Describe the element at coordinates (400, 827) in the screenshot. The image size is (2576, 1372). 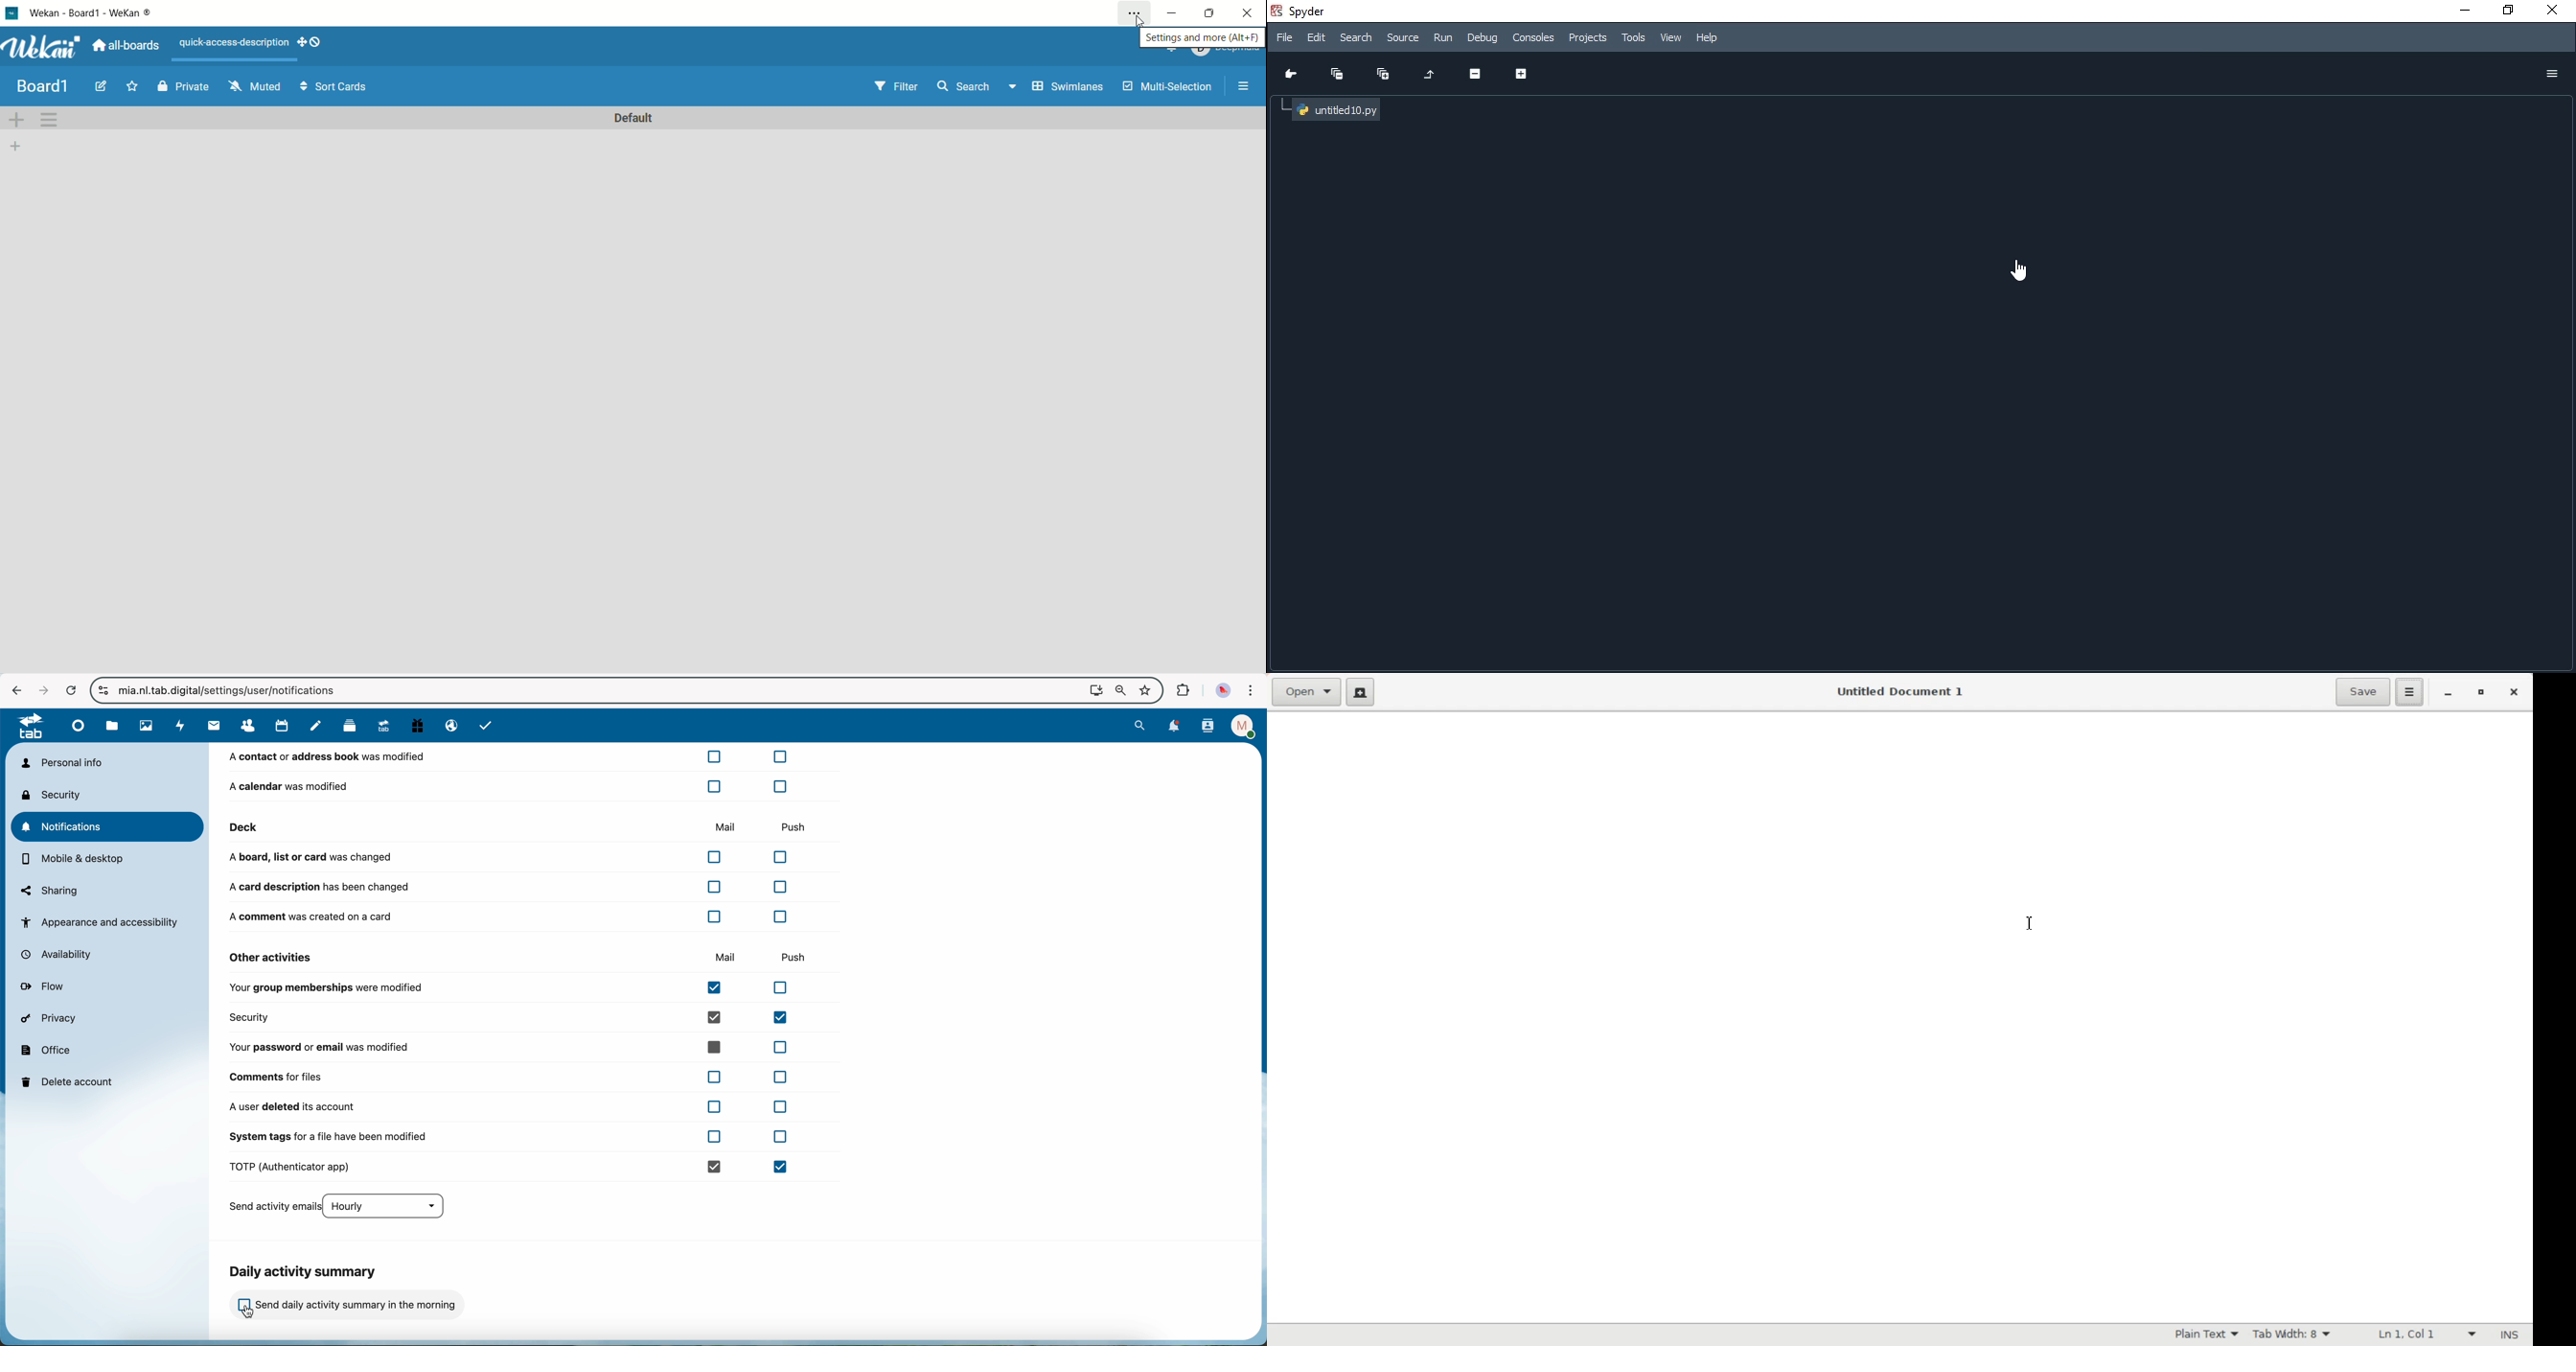
I see `deck` at that location.